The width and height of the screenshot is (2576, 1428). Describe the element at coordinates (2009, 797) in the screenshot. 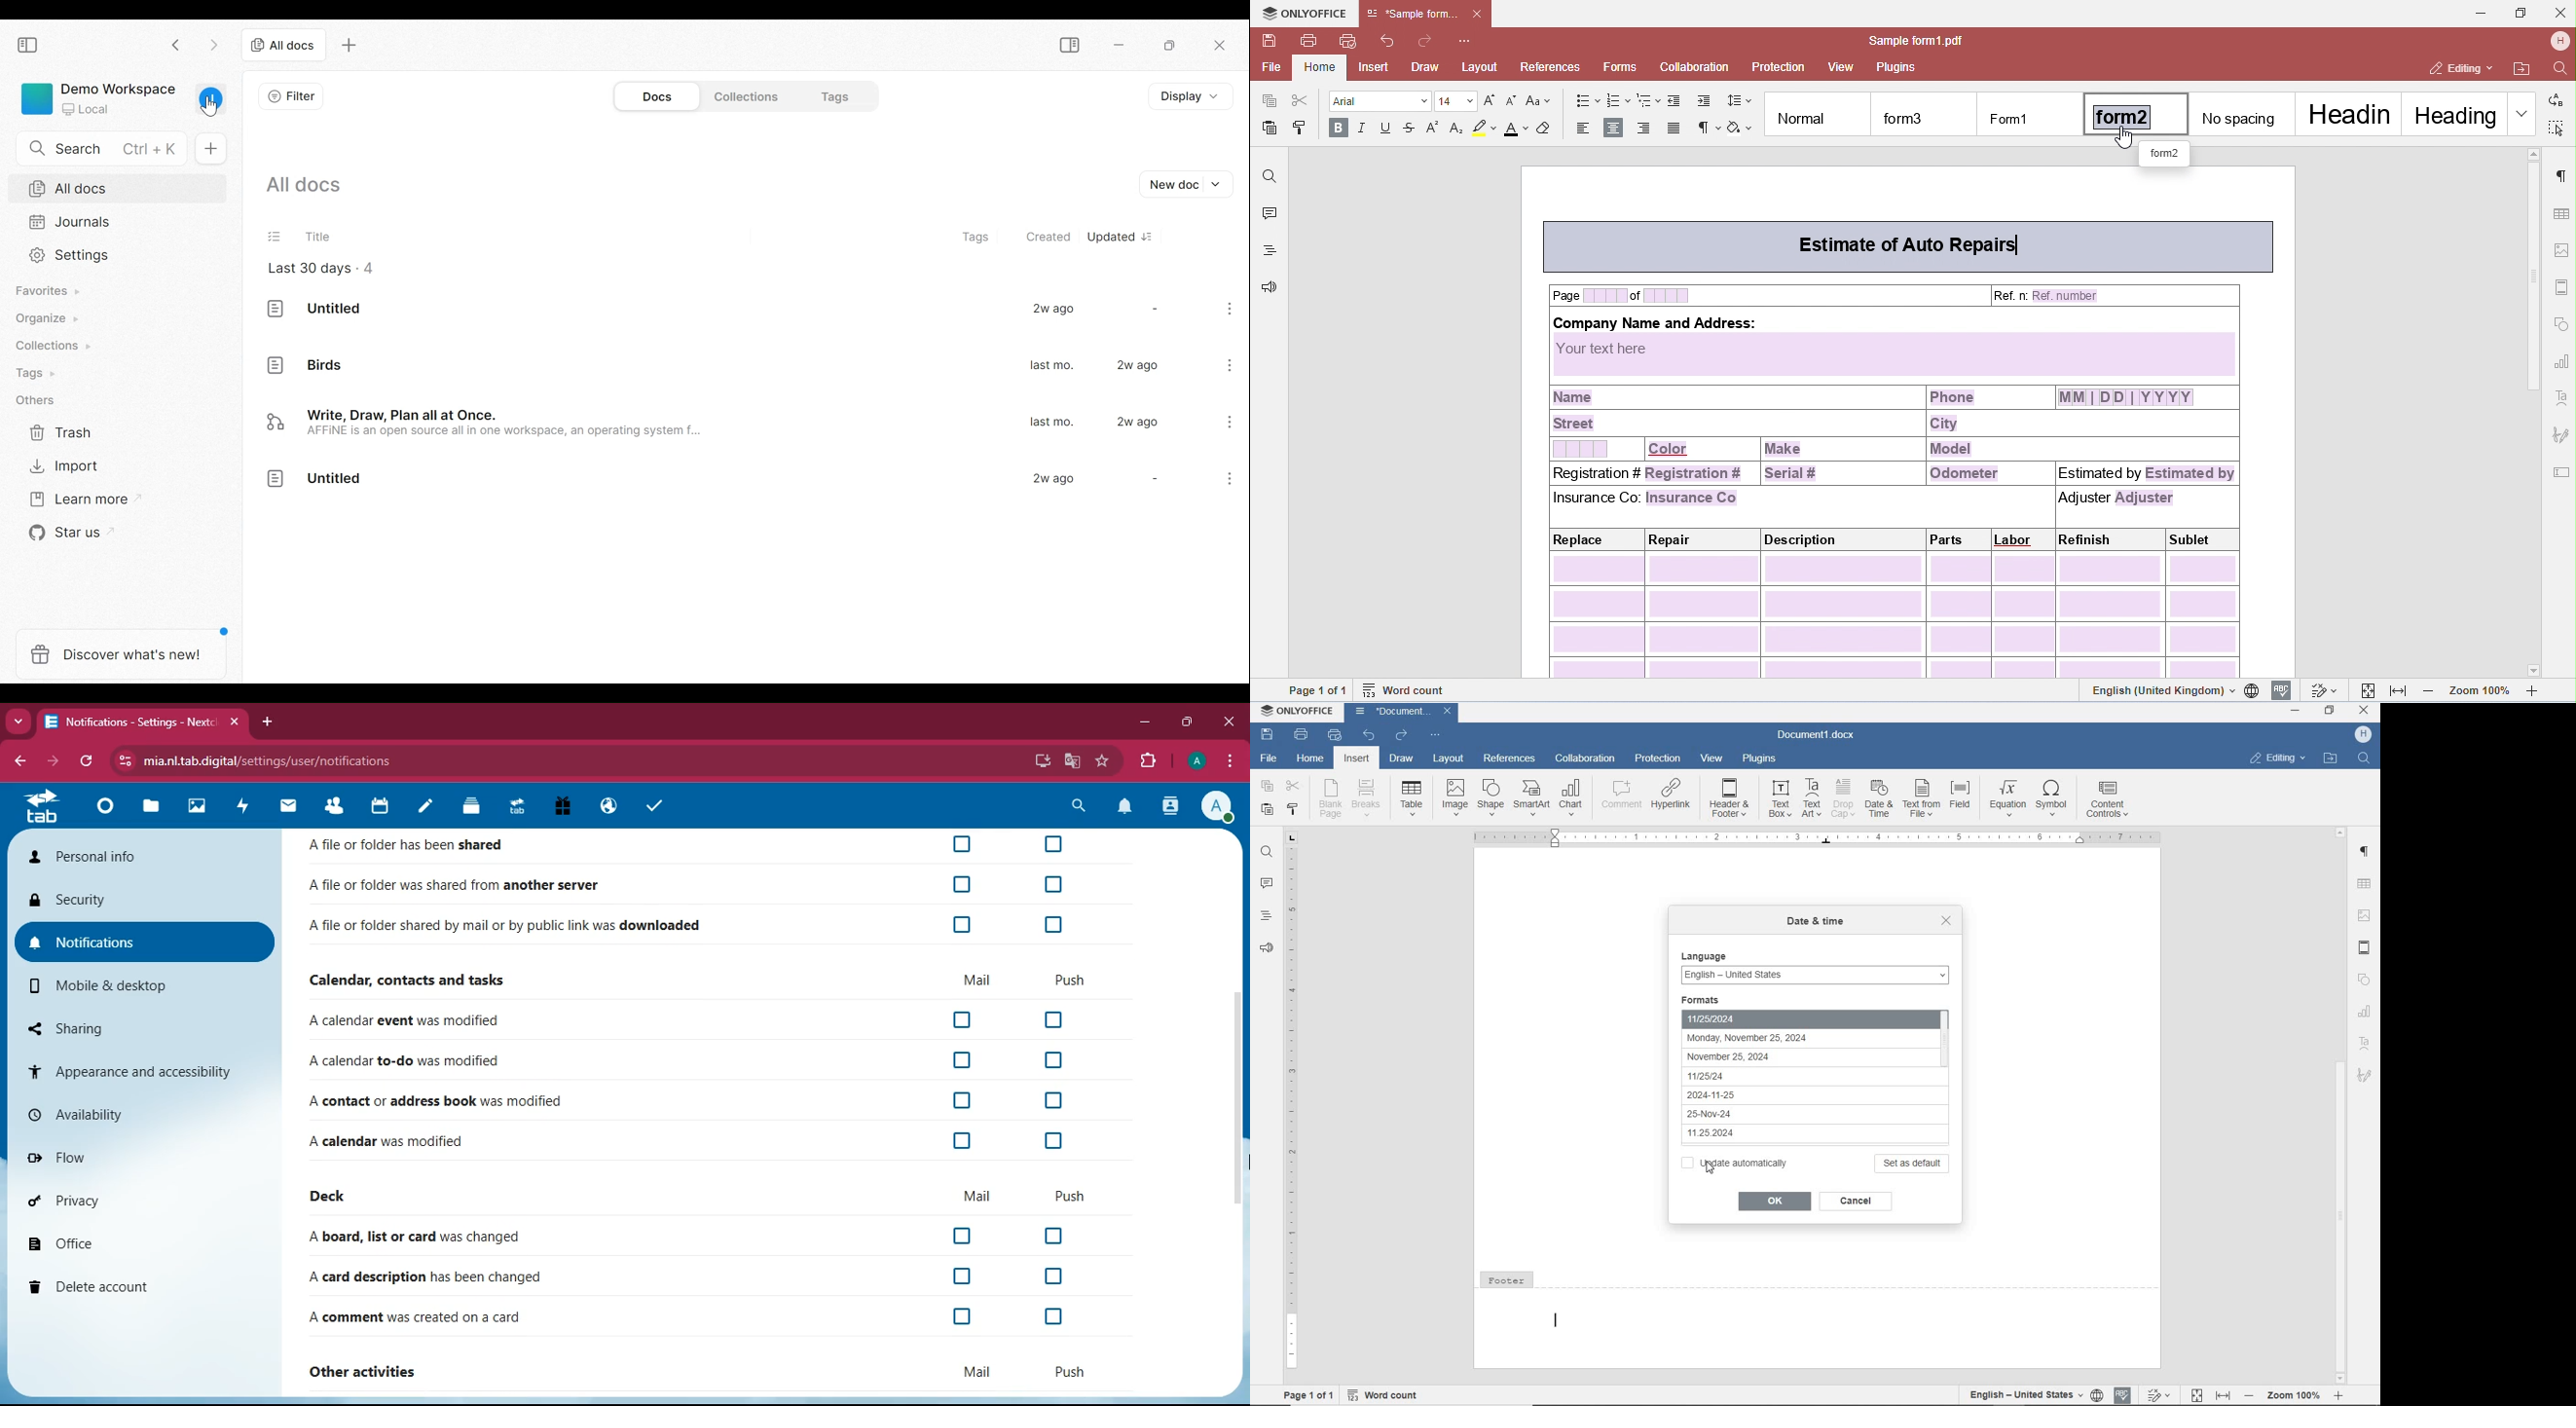

I see `equation` at that location.